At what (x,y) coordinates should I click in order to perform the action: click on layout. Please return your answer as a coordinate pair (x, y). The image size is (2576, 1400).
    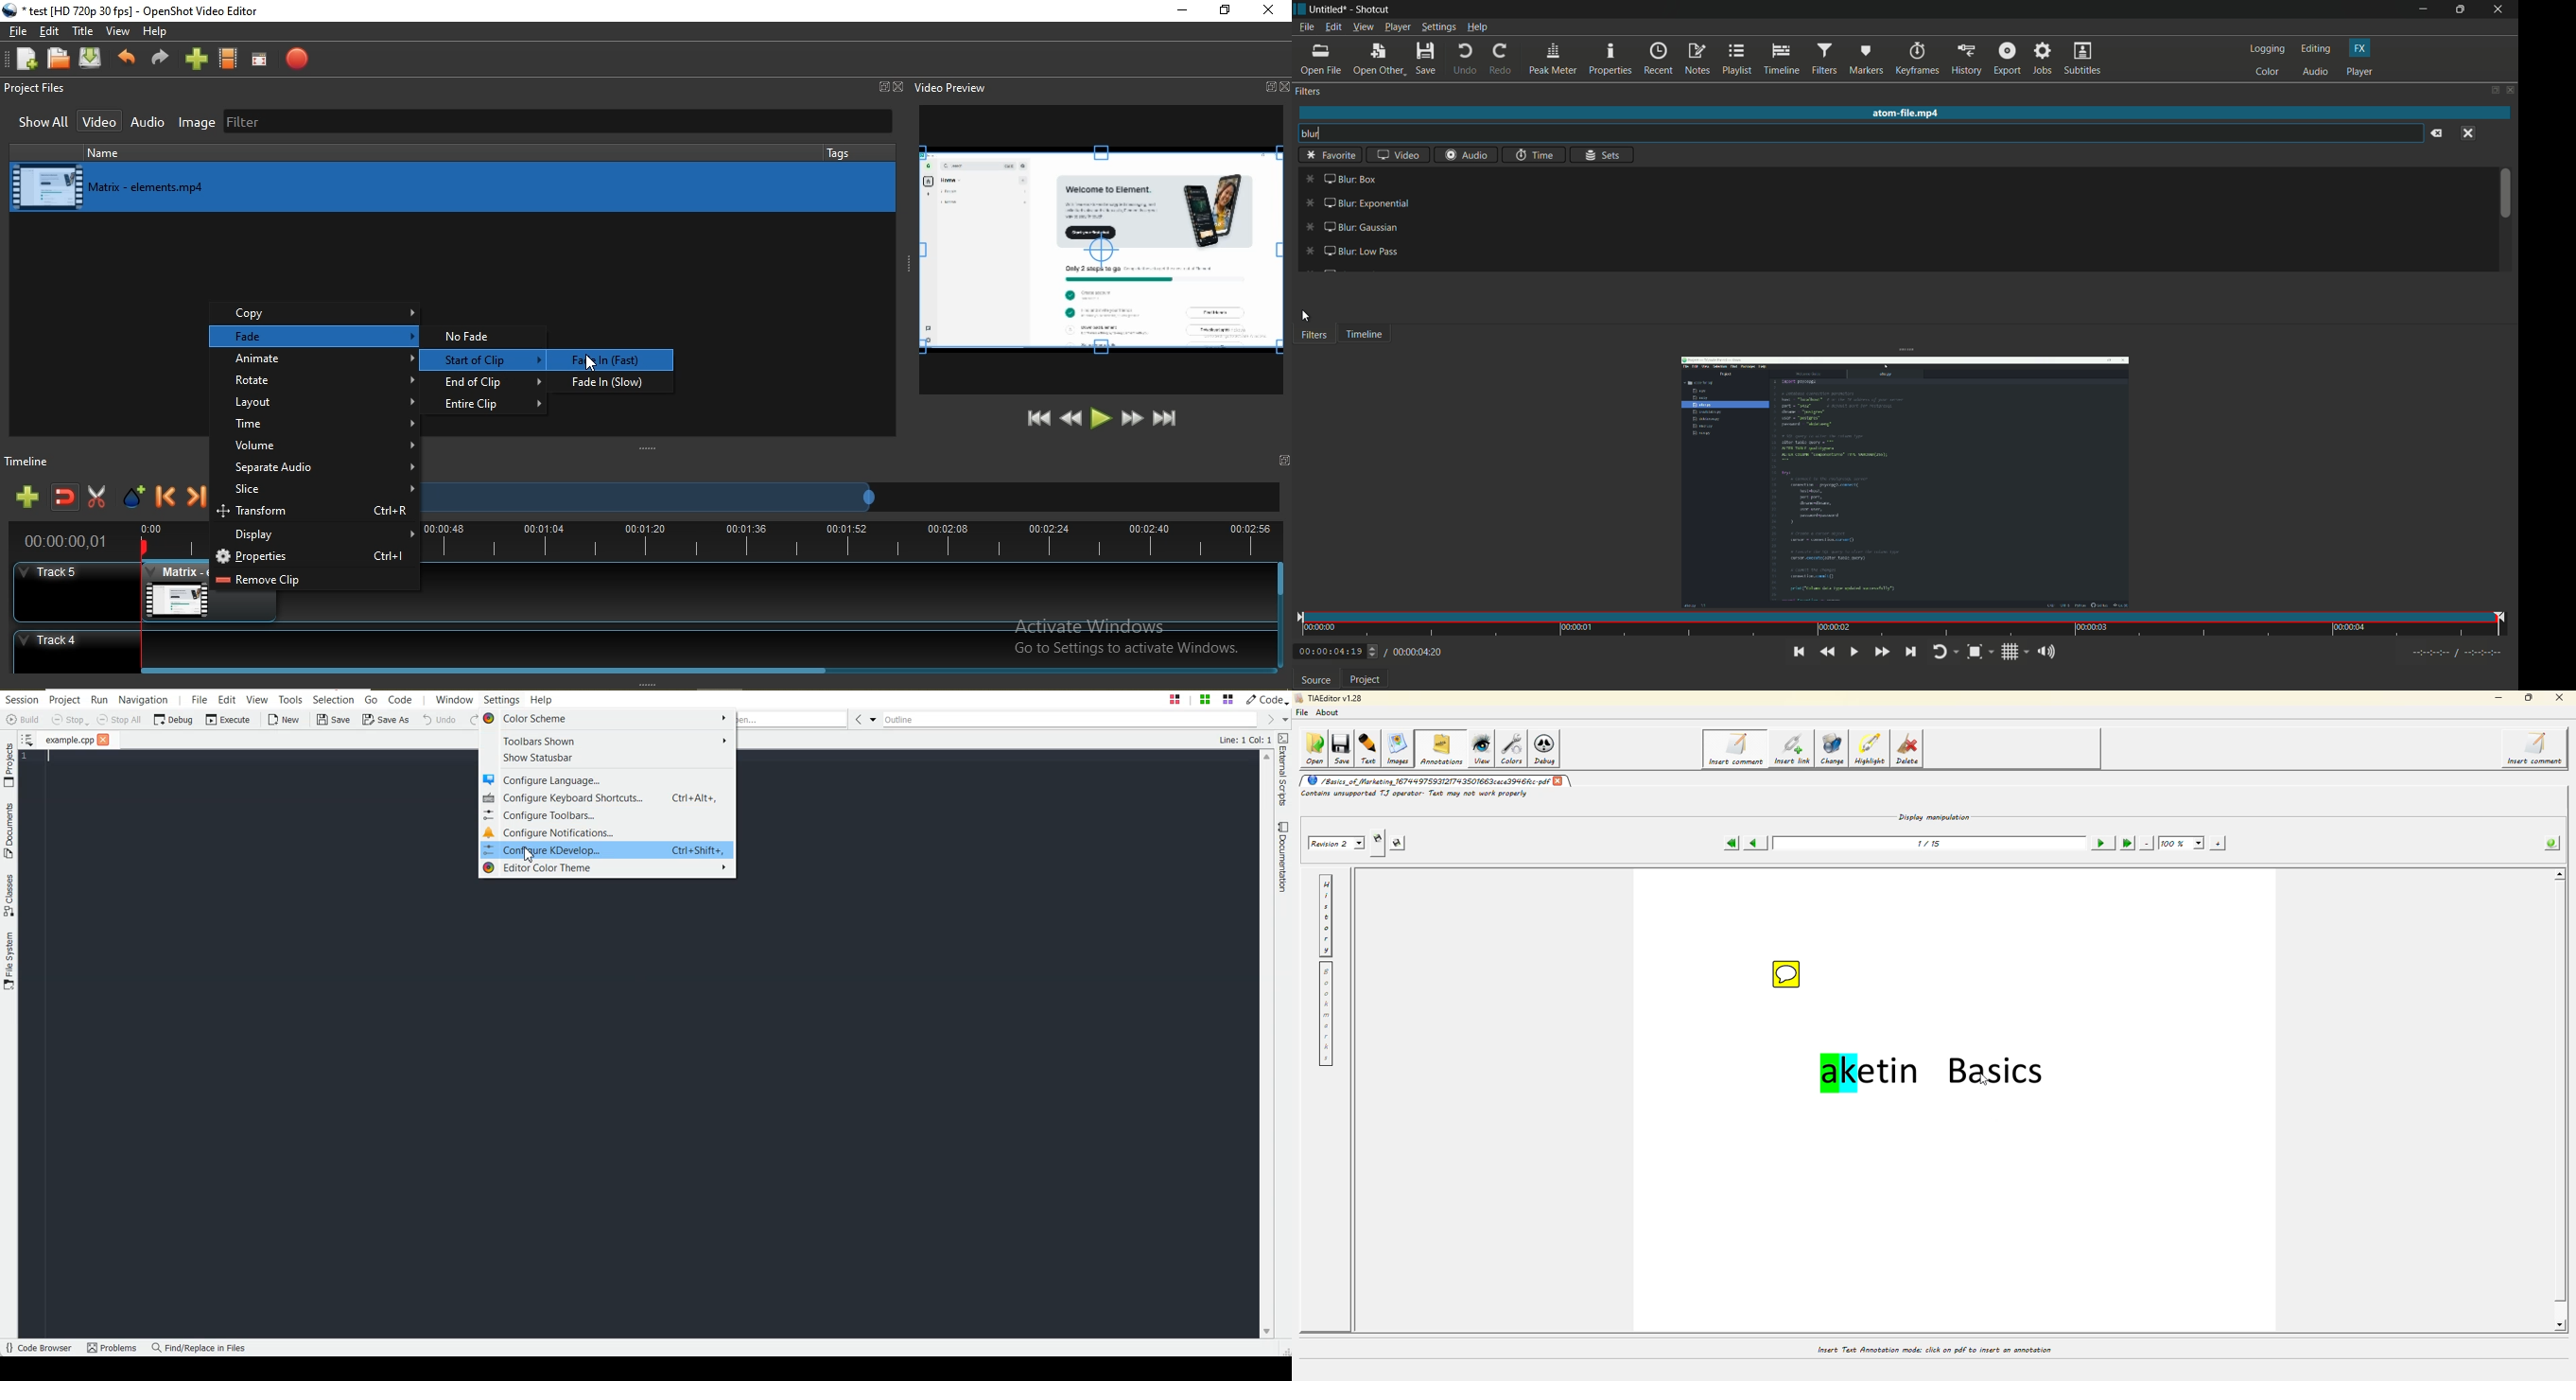
    Looking at the image, I should click on (319, 402).